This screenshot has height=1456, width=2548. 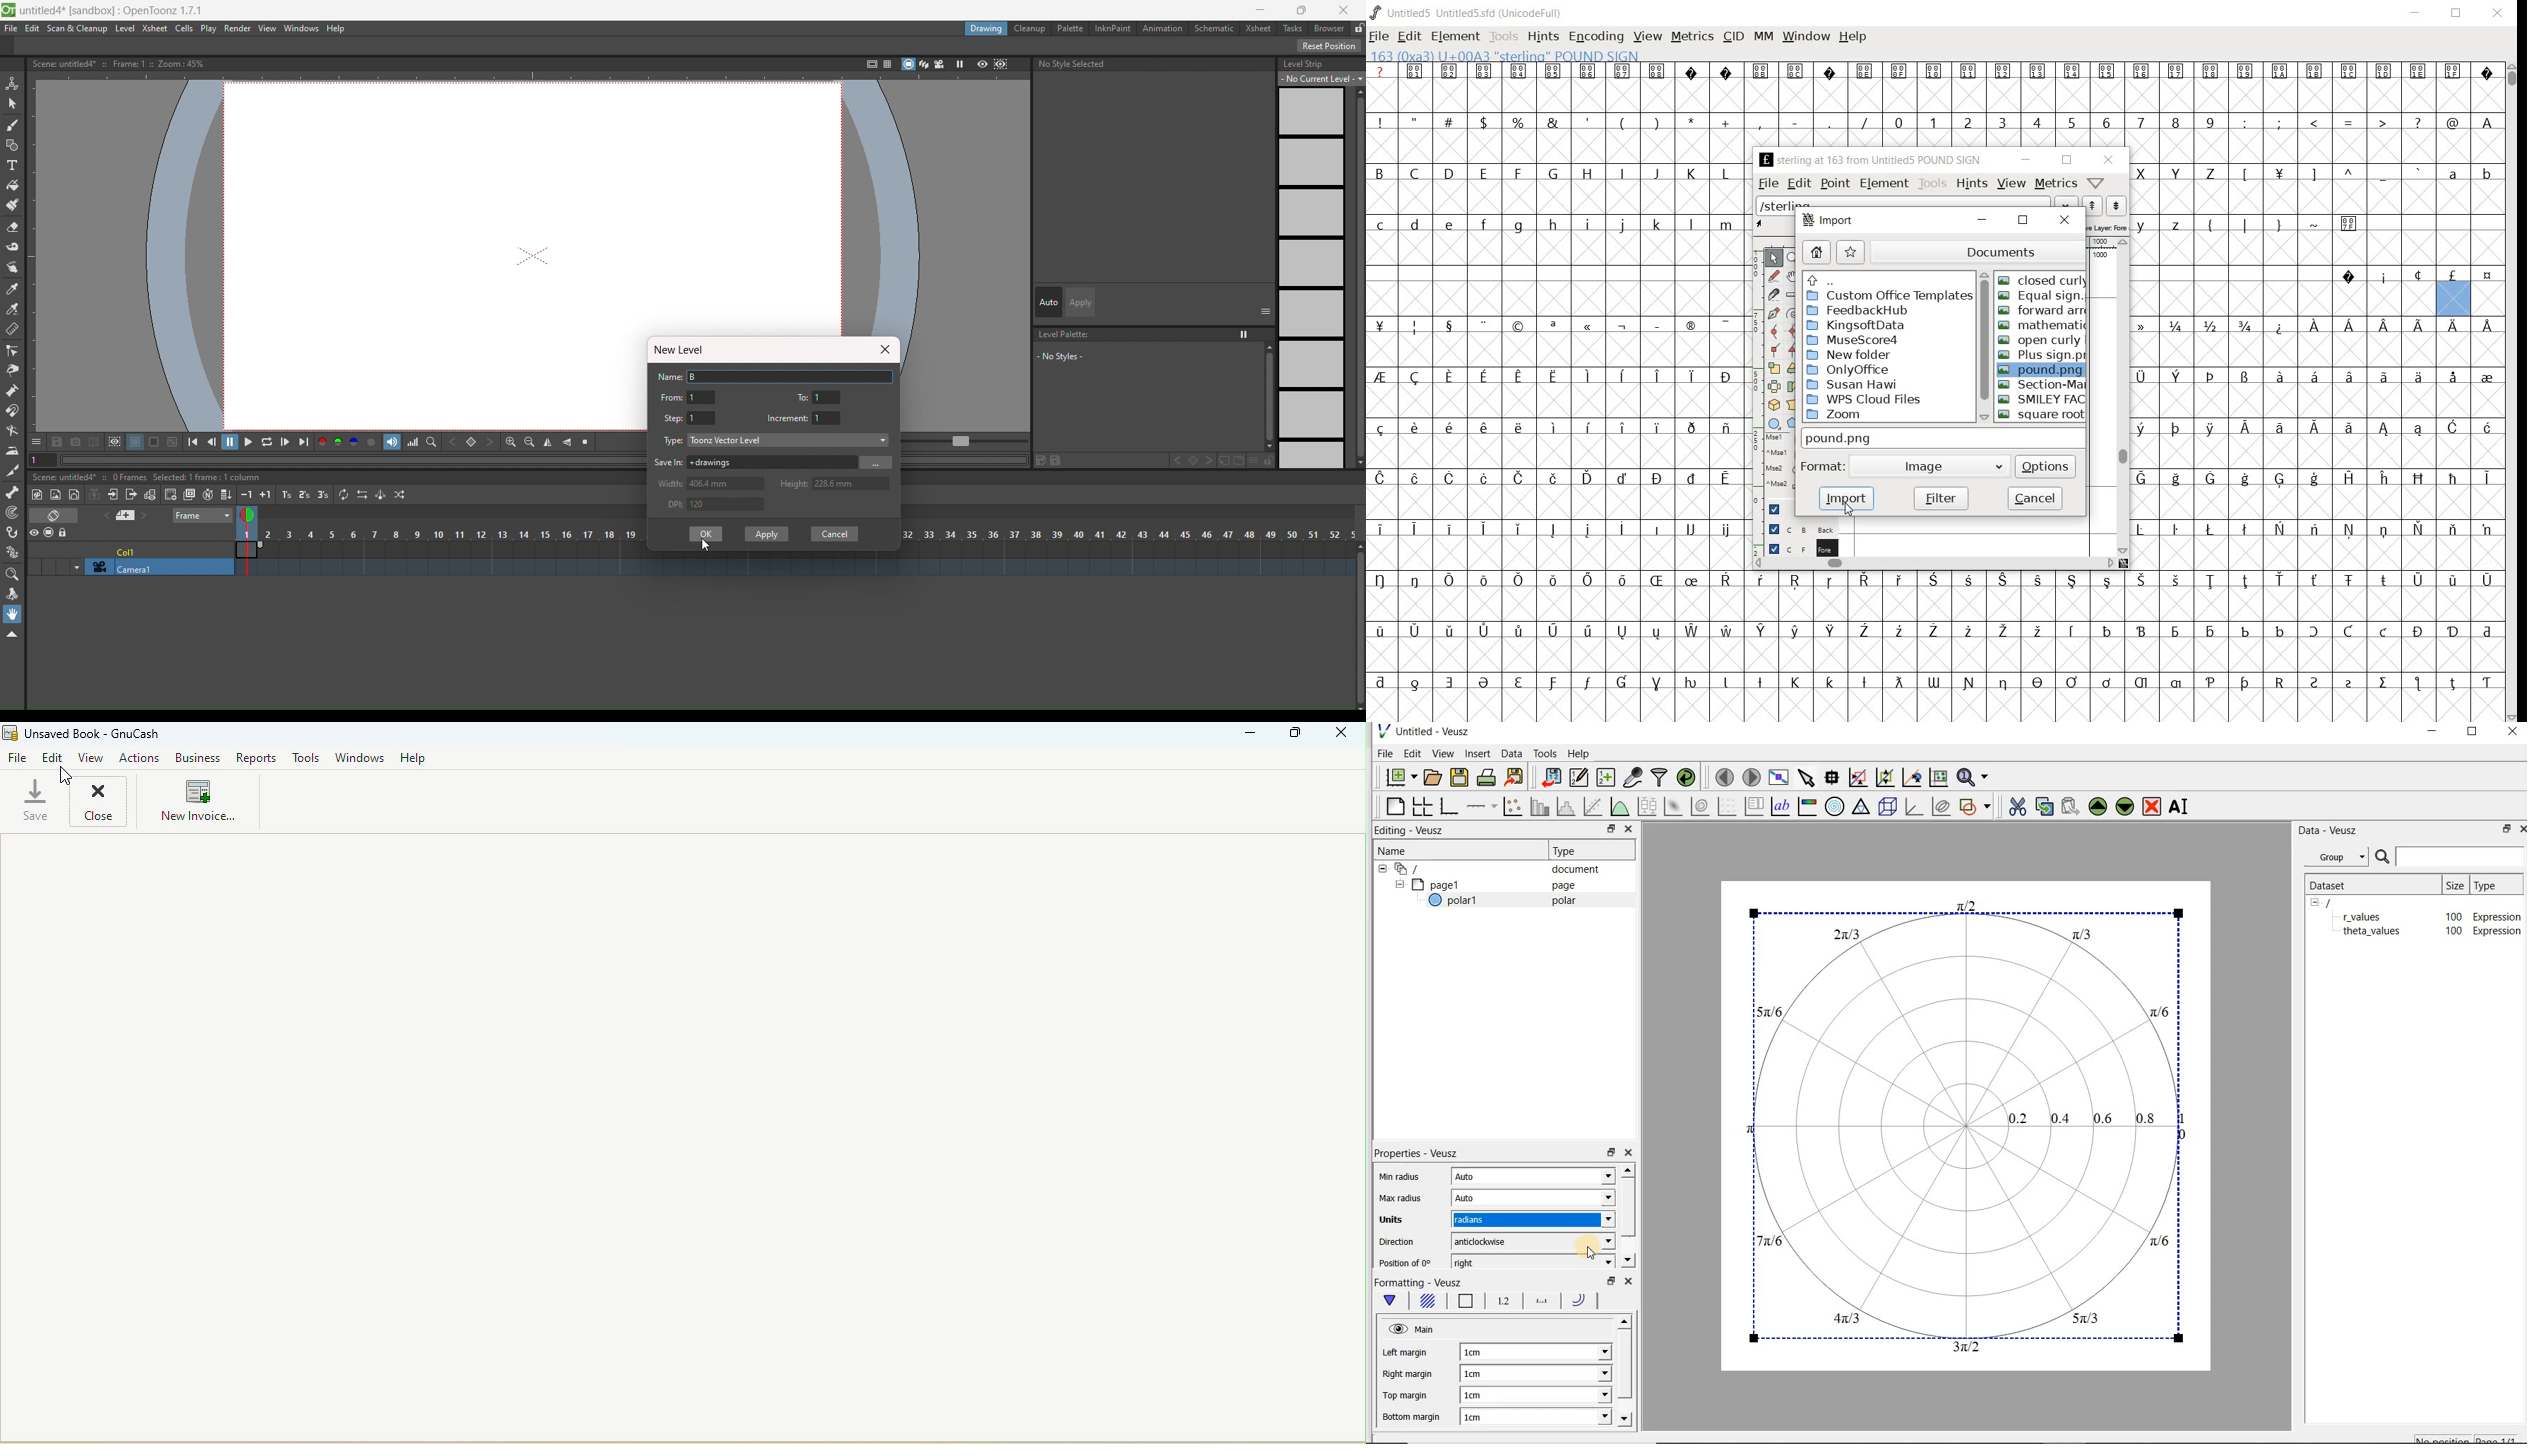 What do you see at coordinates (2039, 73) in the screenshot?
I see `Symbol` at bounding box center [2039, 73].